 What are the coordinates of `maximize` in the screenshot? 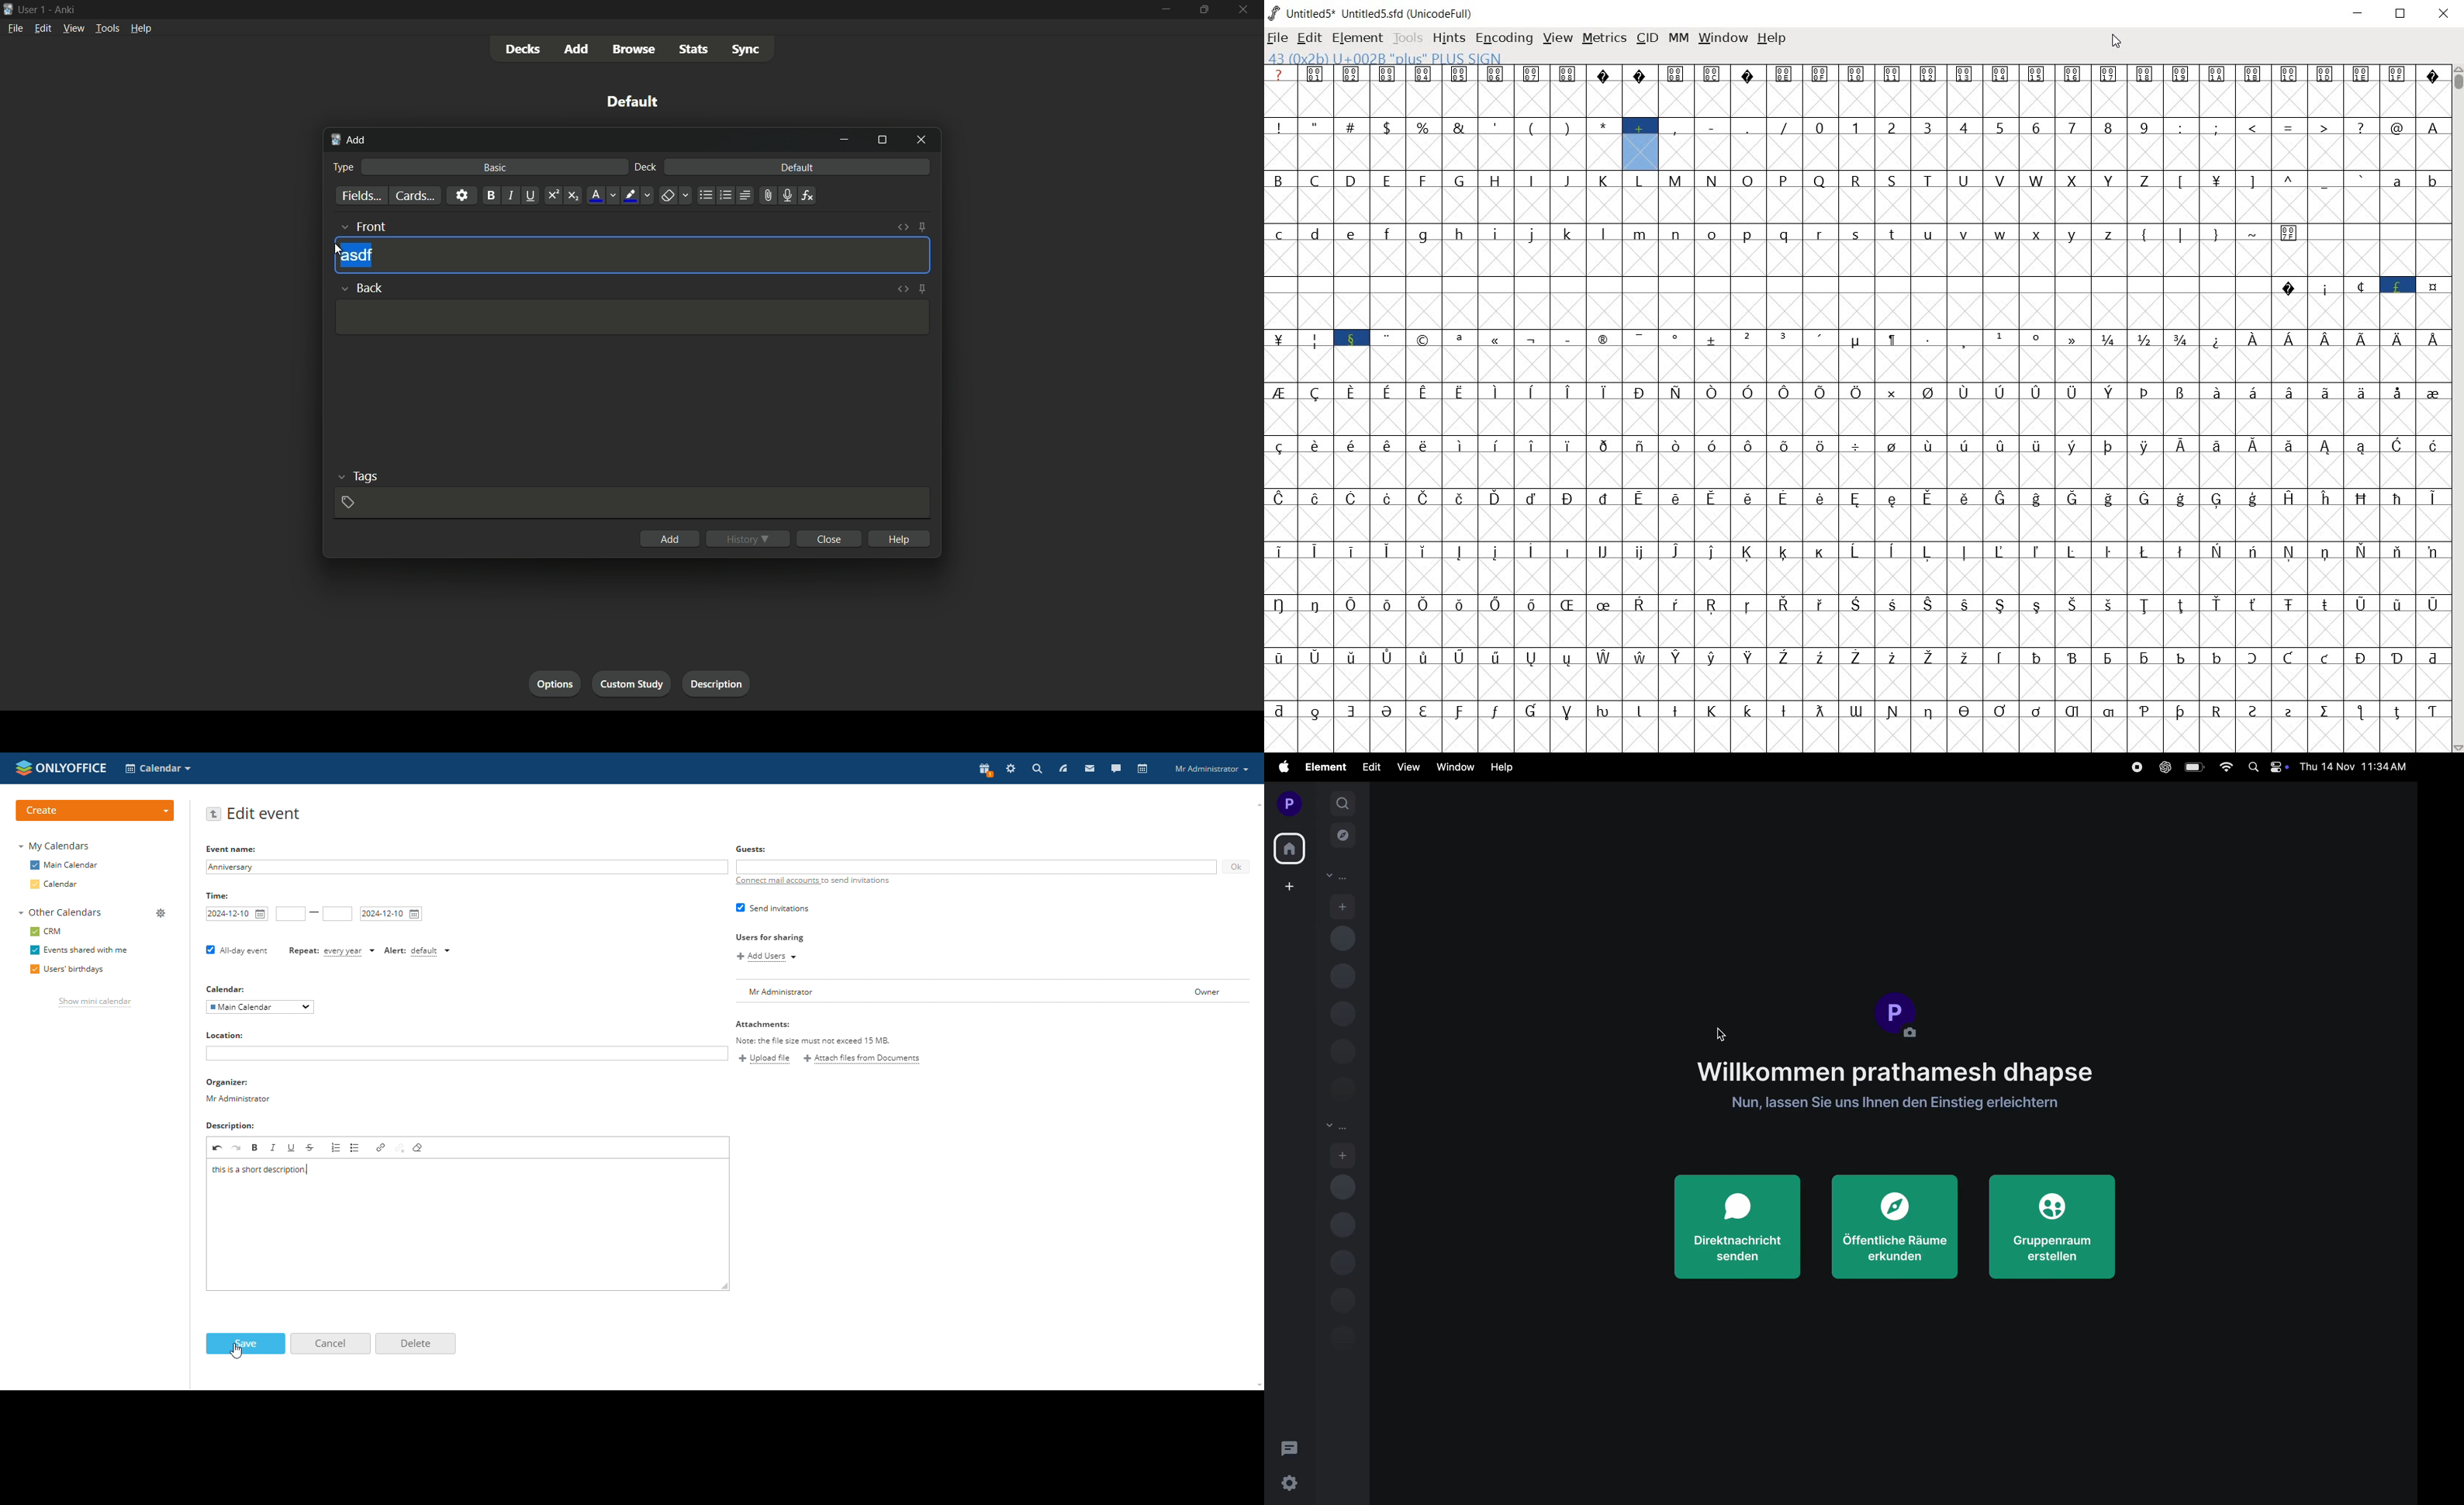 It's located at (1203, 9).